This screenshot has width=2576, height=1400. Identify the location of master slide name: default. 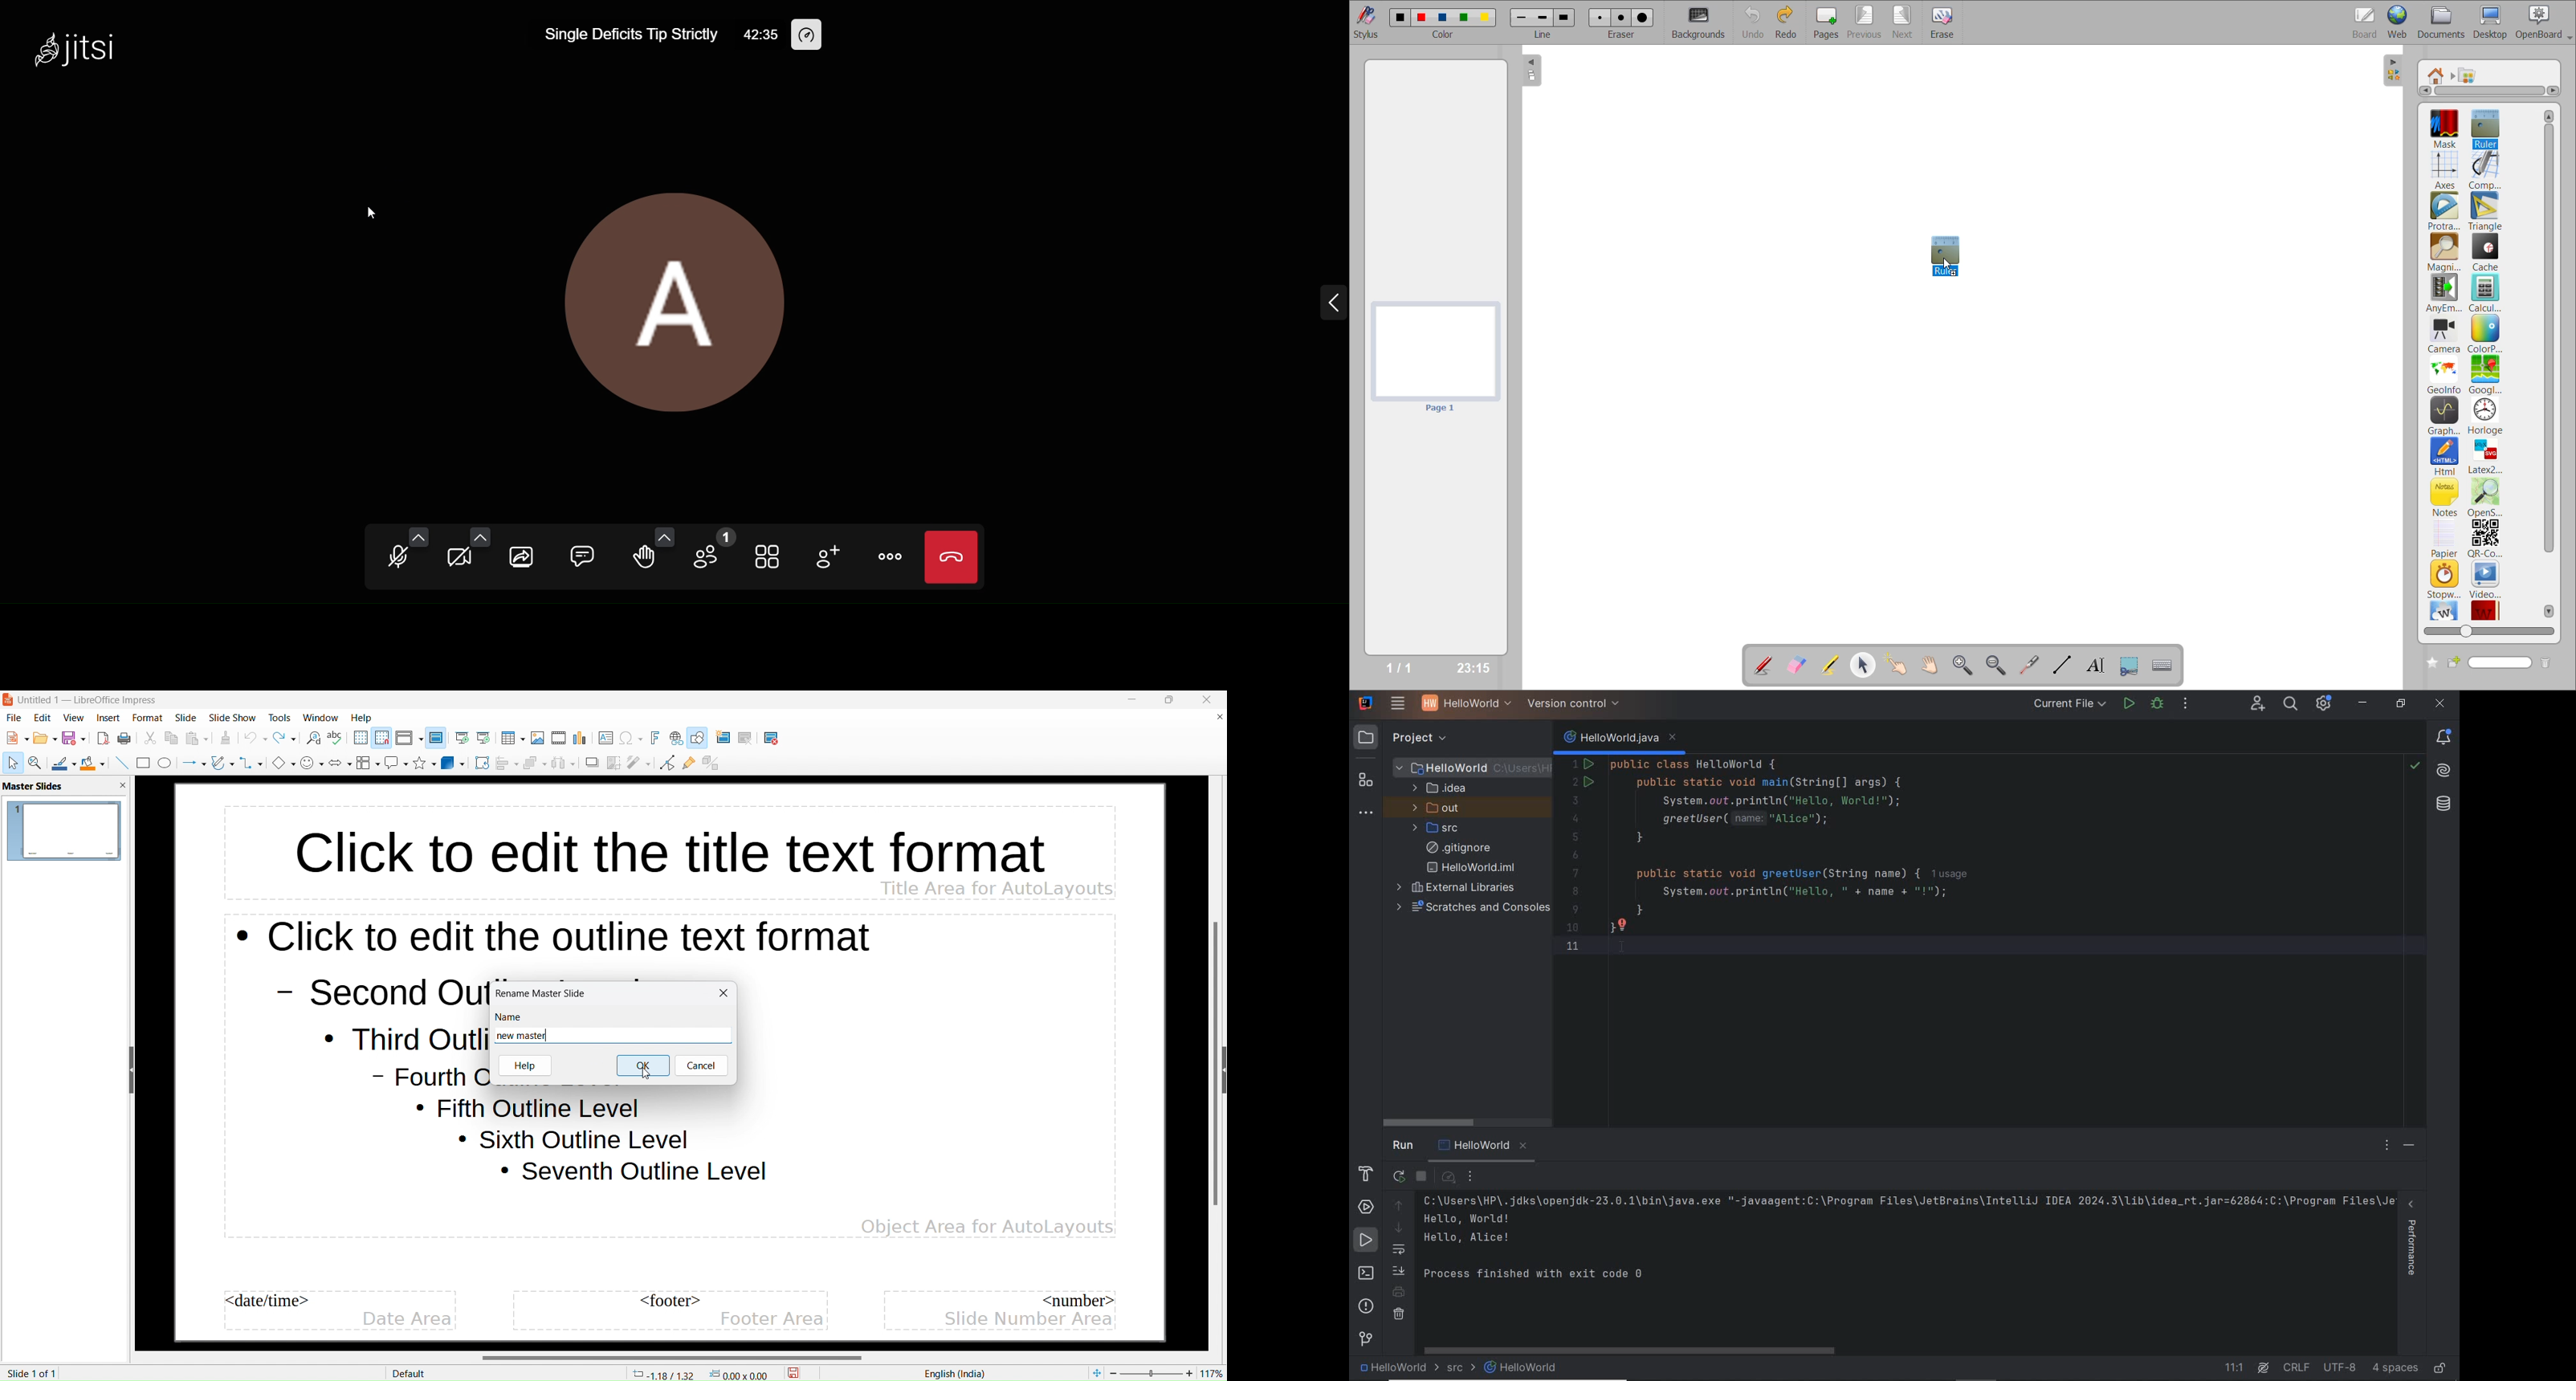
(63, 830).